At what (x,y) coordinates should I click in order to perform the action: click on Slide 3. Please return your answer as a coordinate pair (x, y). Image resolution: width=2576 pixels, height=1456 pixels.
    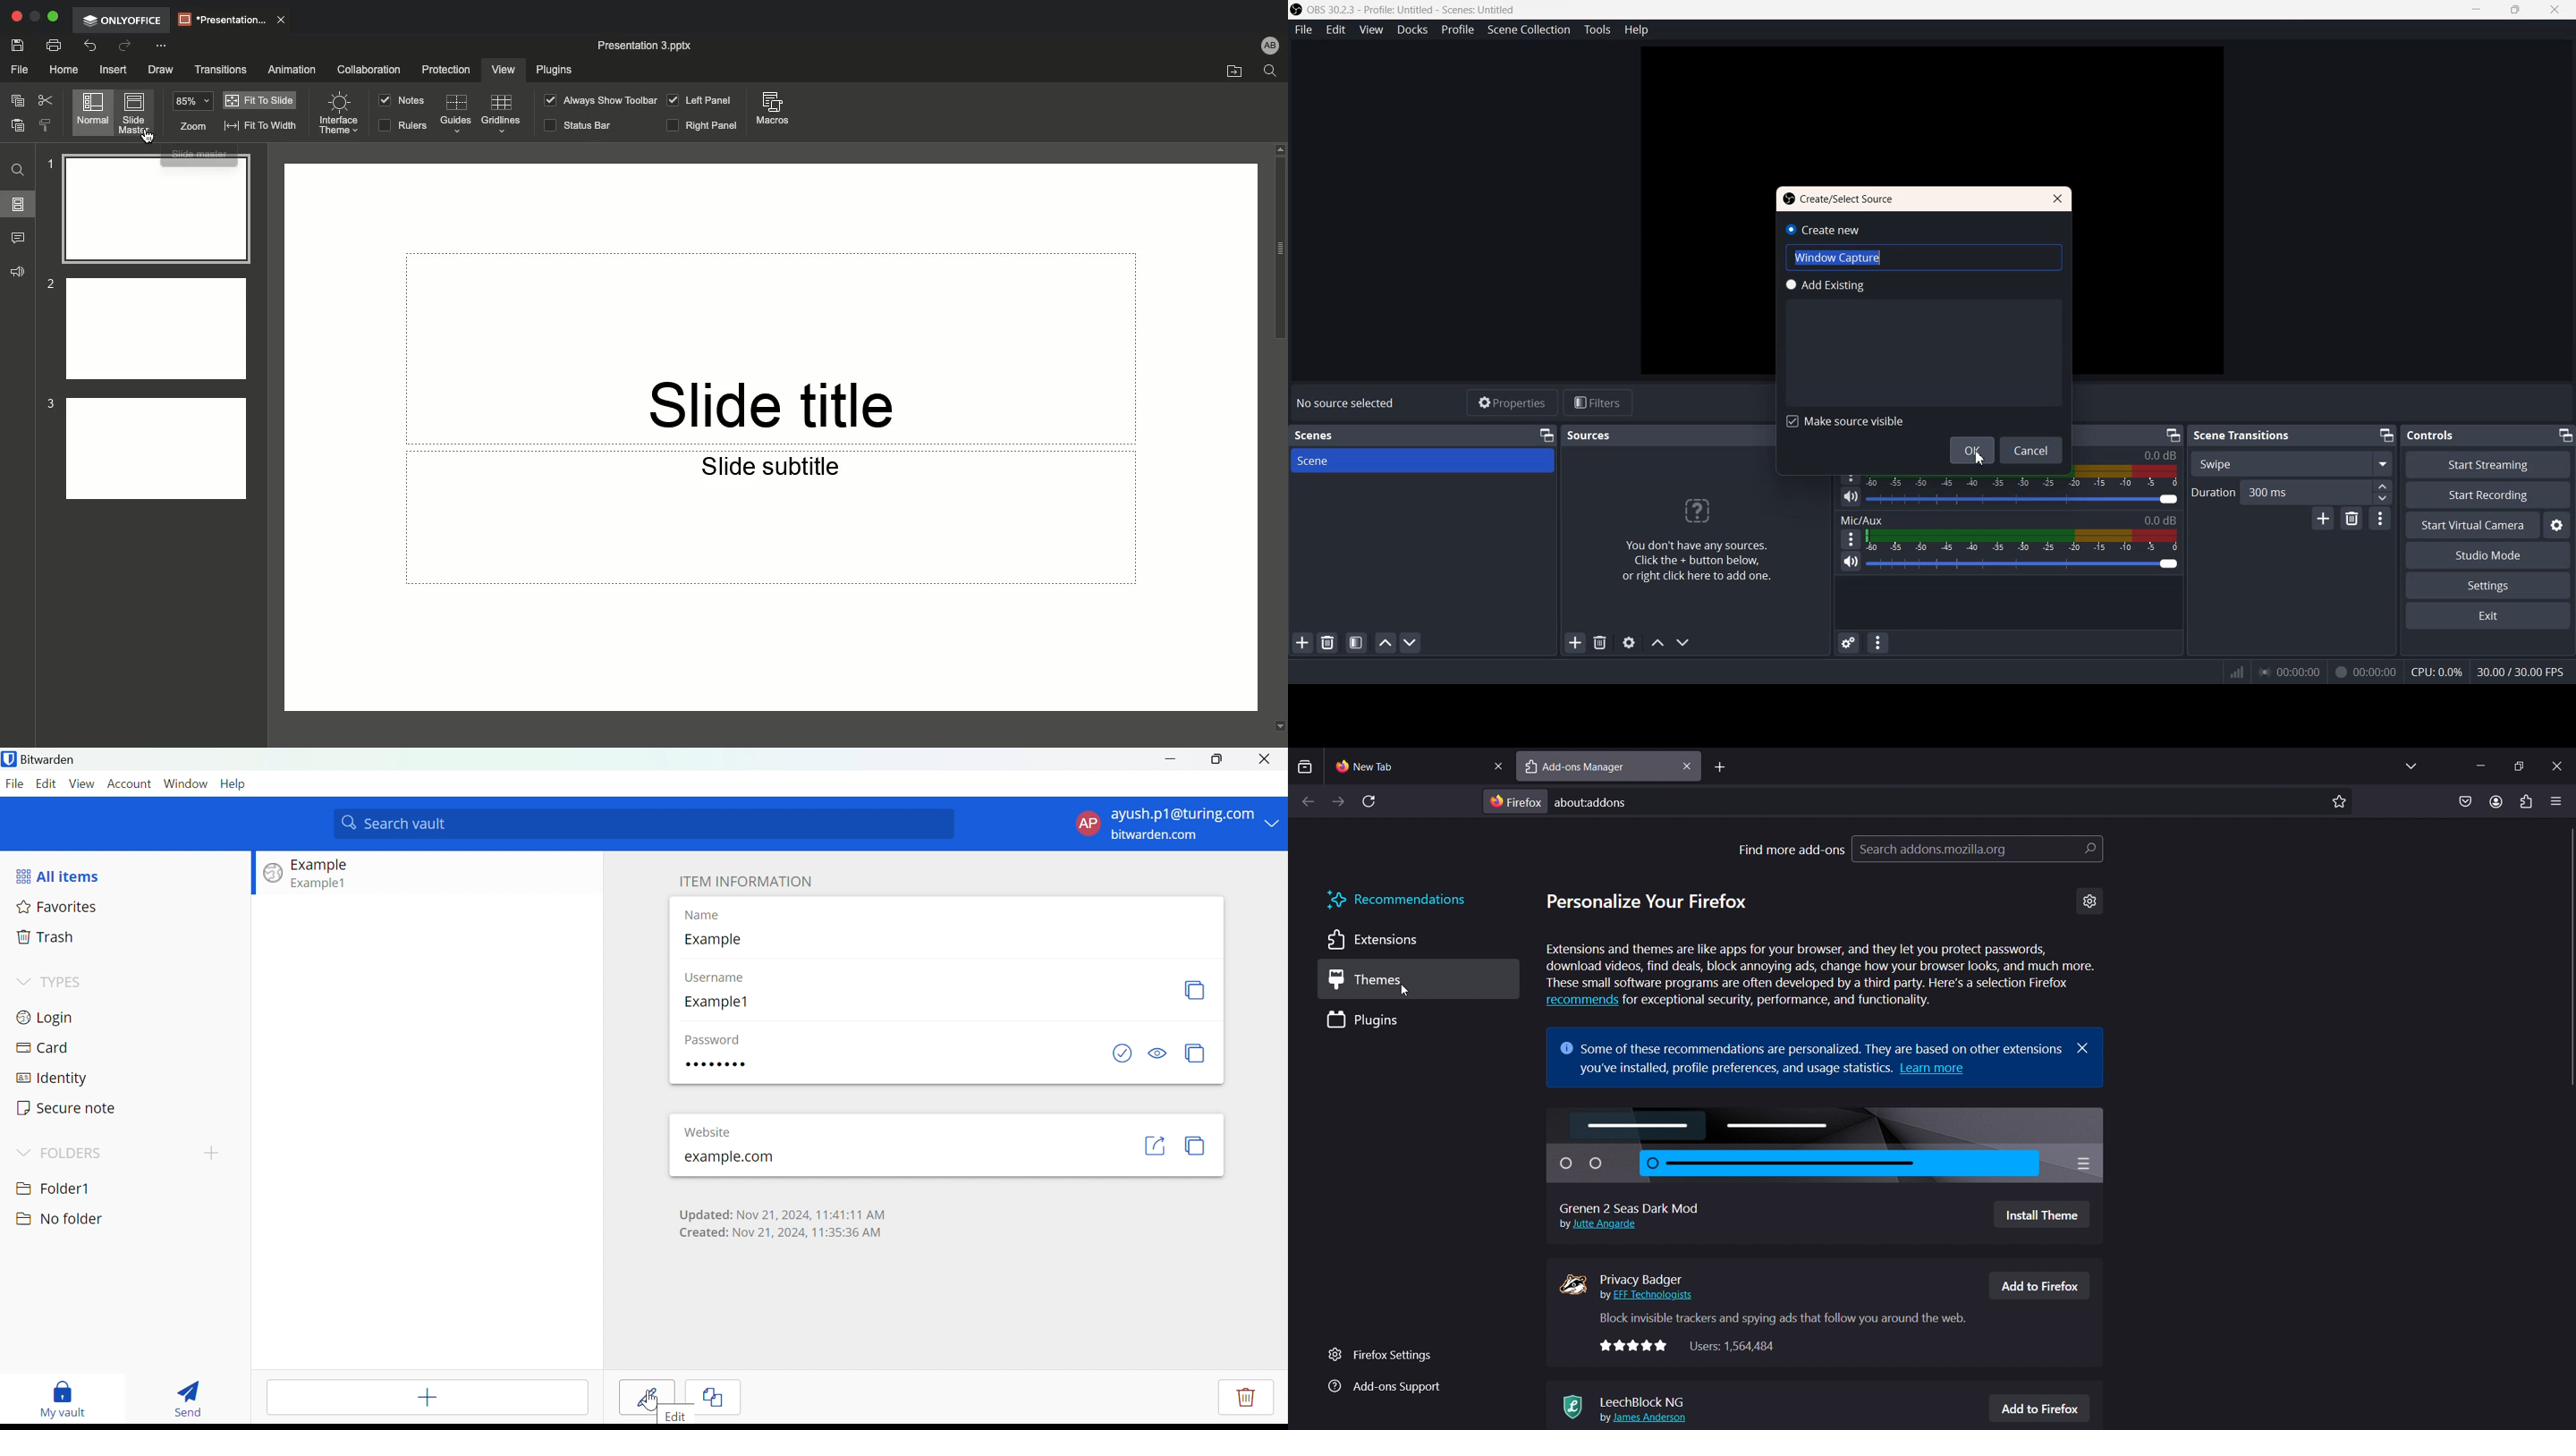
    Looking at the image, I should click on (147, 452).